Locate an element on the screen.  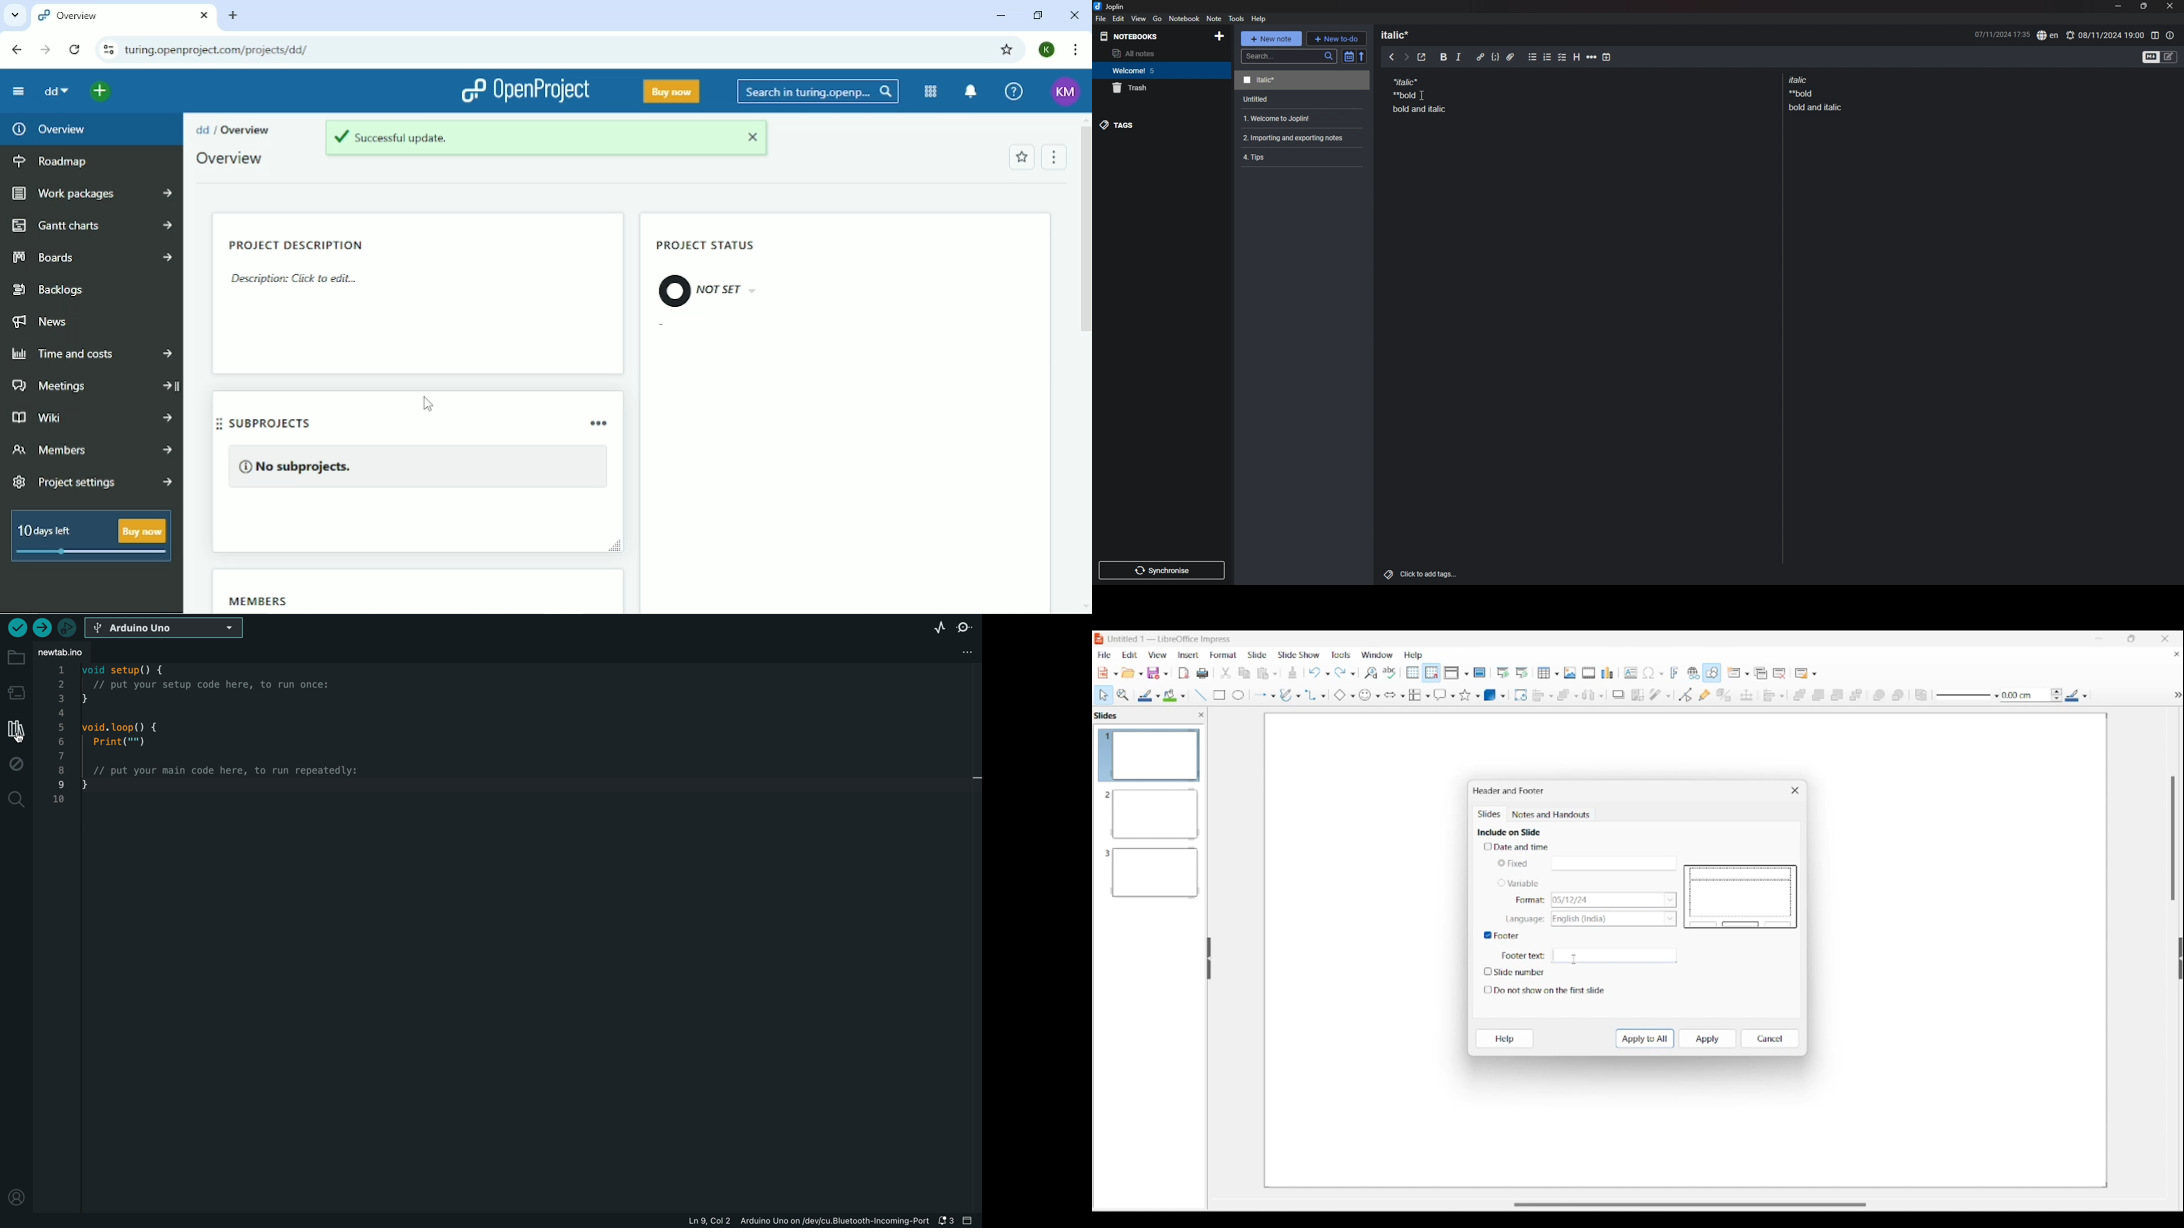
Toggle point edit mode is located at coordinates (1686, 695).